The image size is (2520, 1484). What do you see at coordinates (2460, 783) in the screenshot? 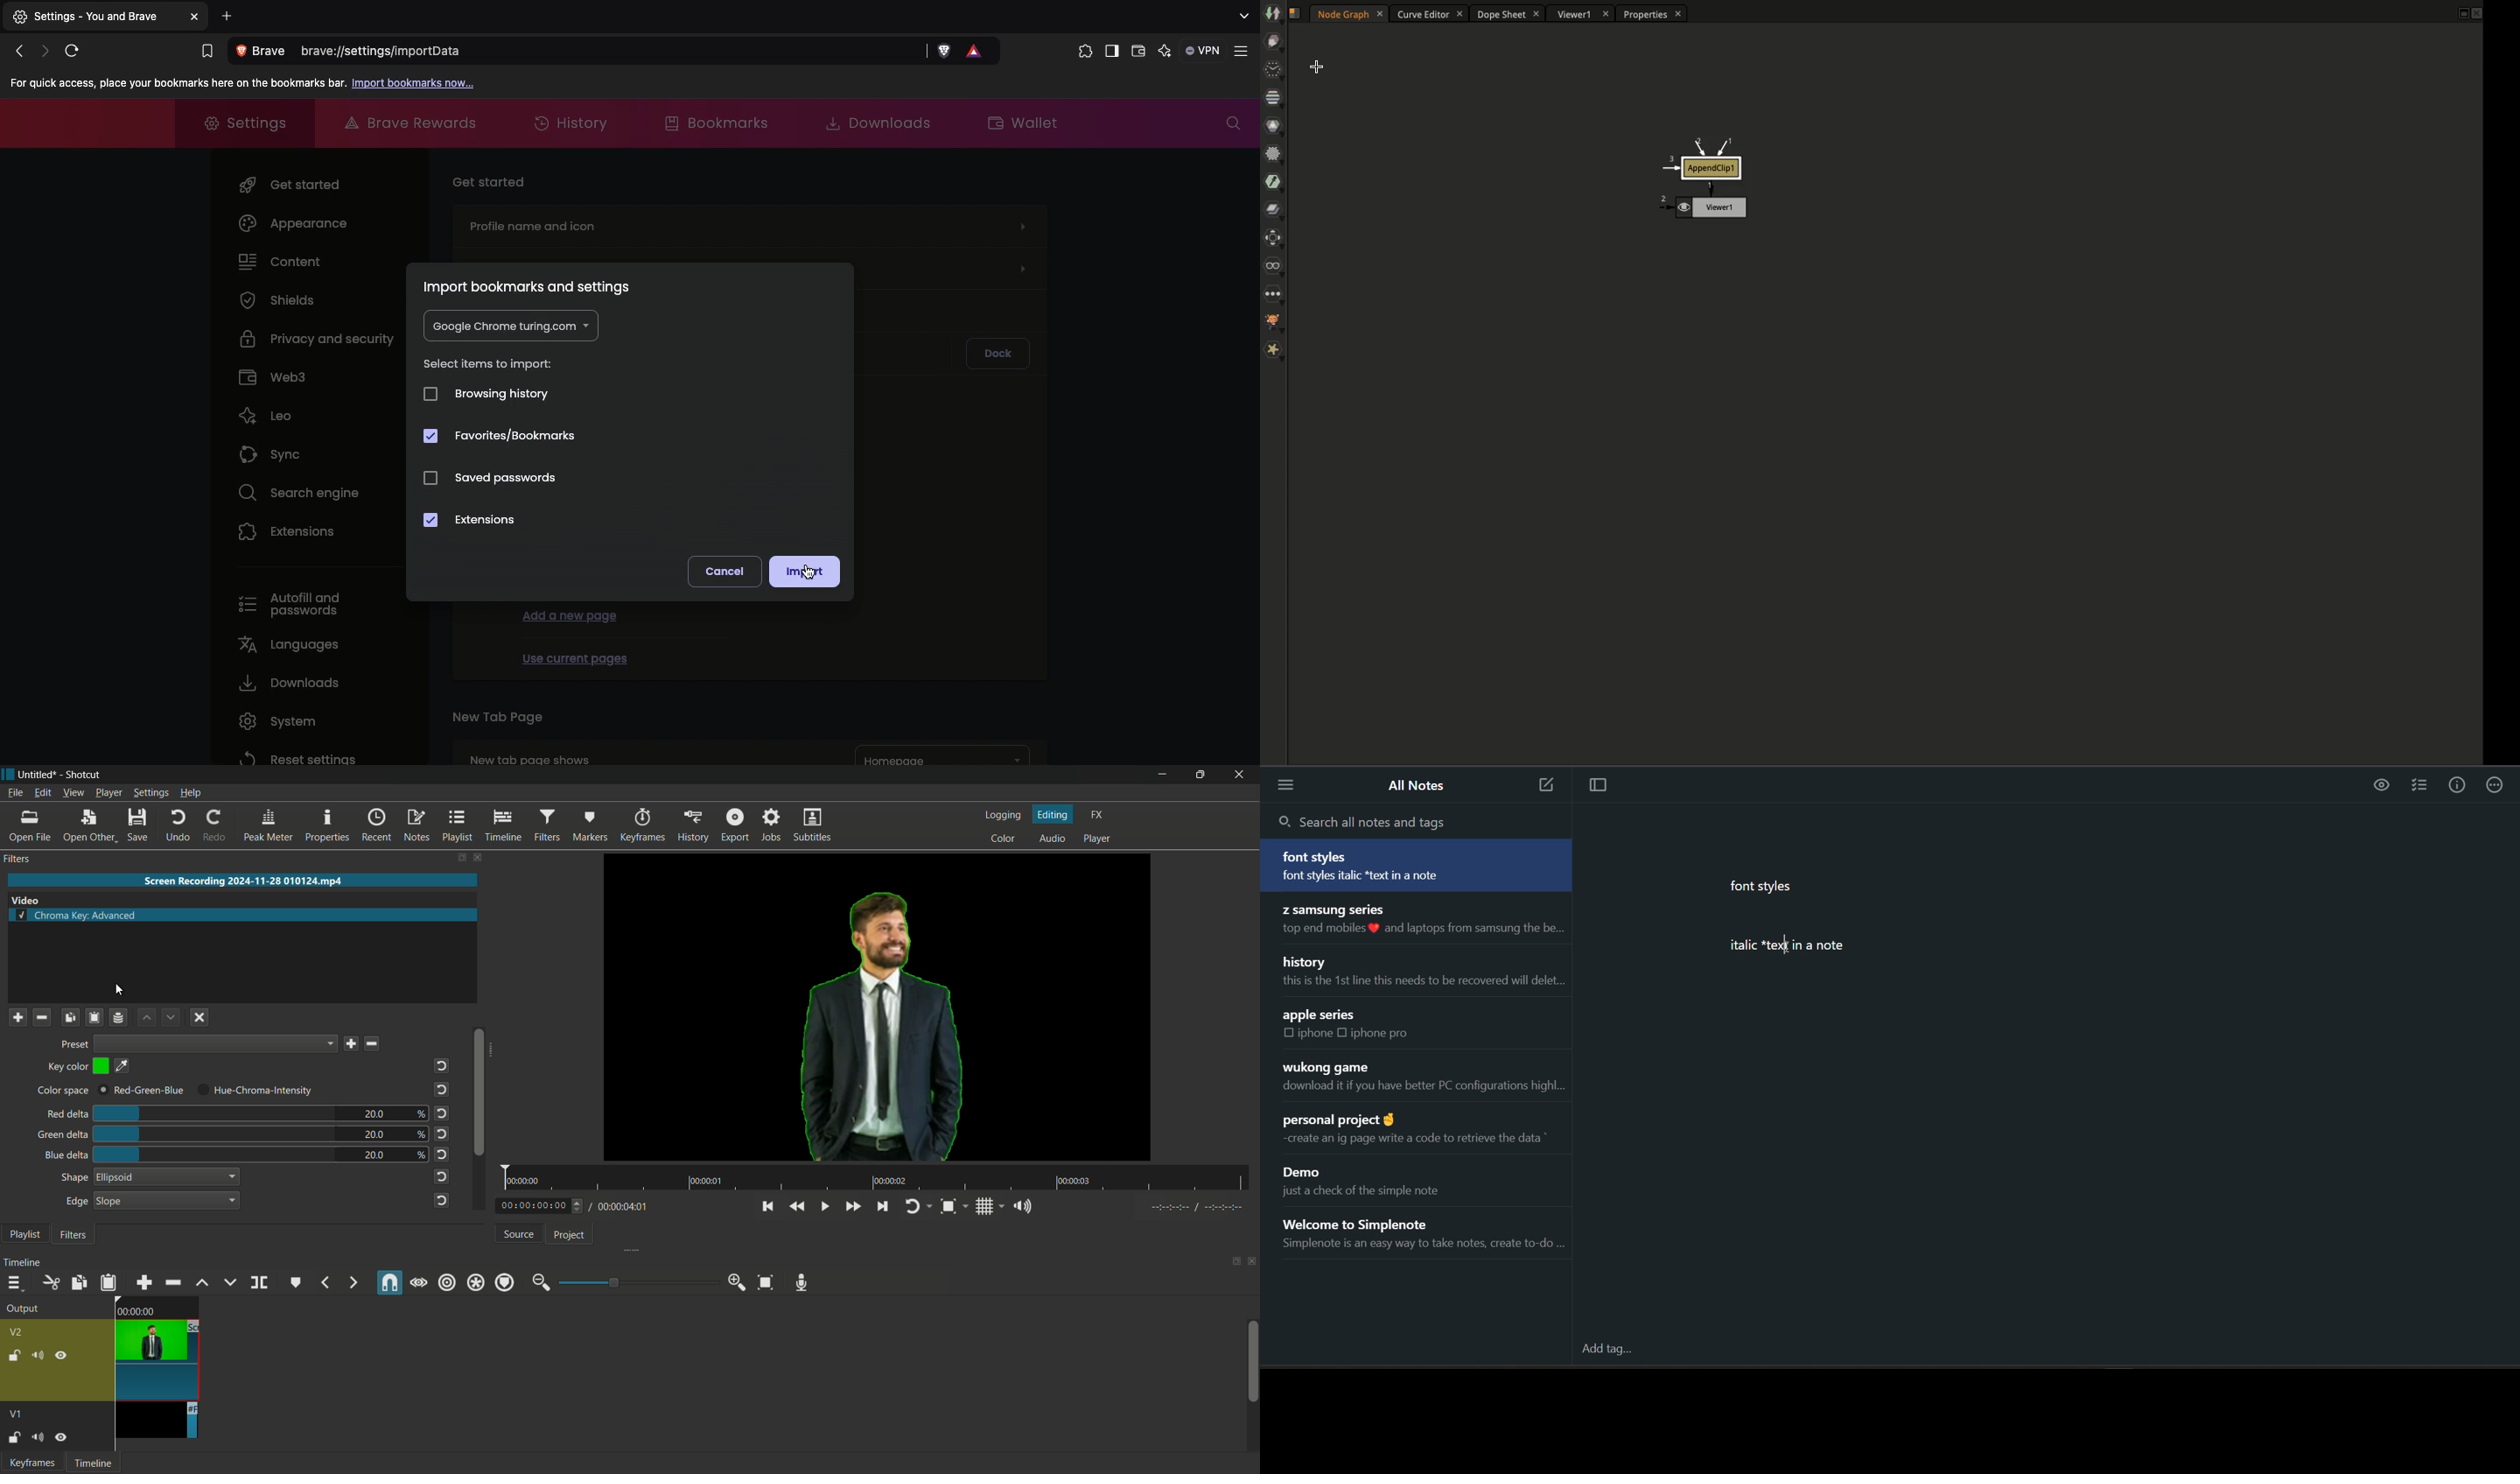
I see `info` at bounding box center [2460, 783].